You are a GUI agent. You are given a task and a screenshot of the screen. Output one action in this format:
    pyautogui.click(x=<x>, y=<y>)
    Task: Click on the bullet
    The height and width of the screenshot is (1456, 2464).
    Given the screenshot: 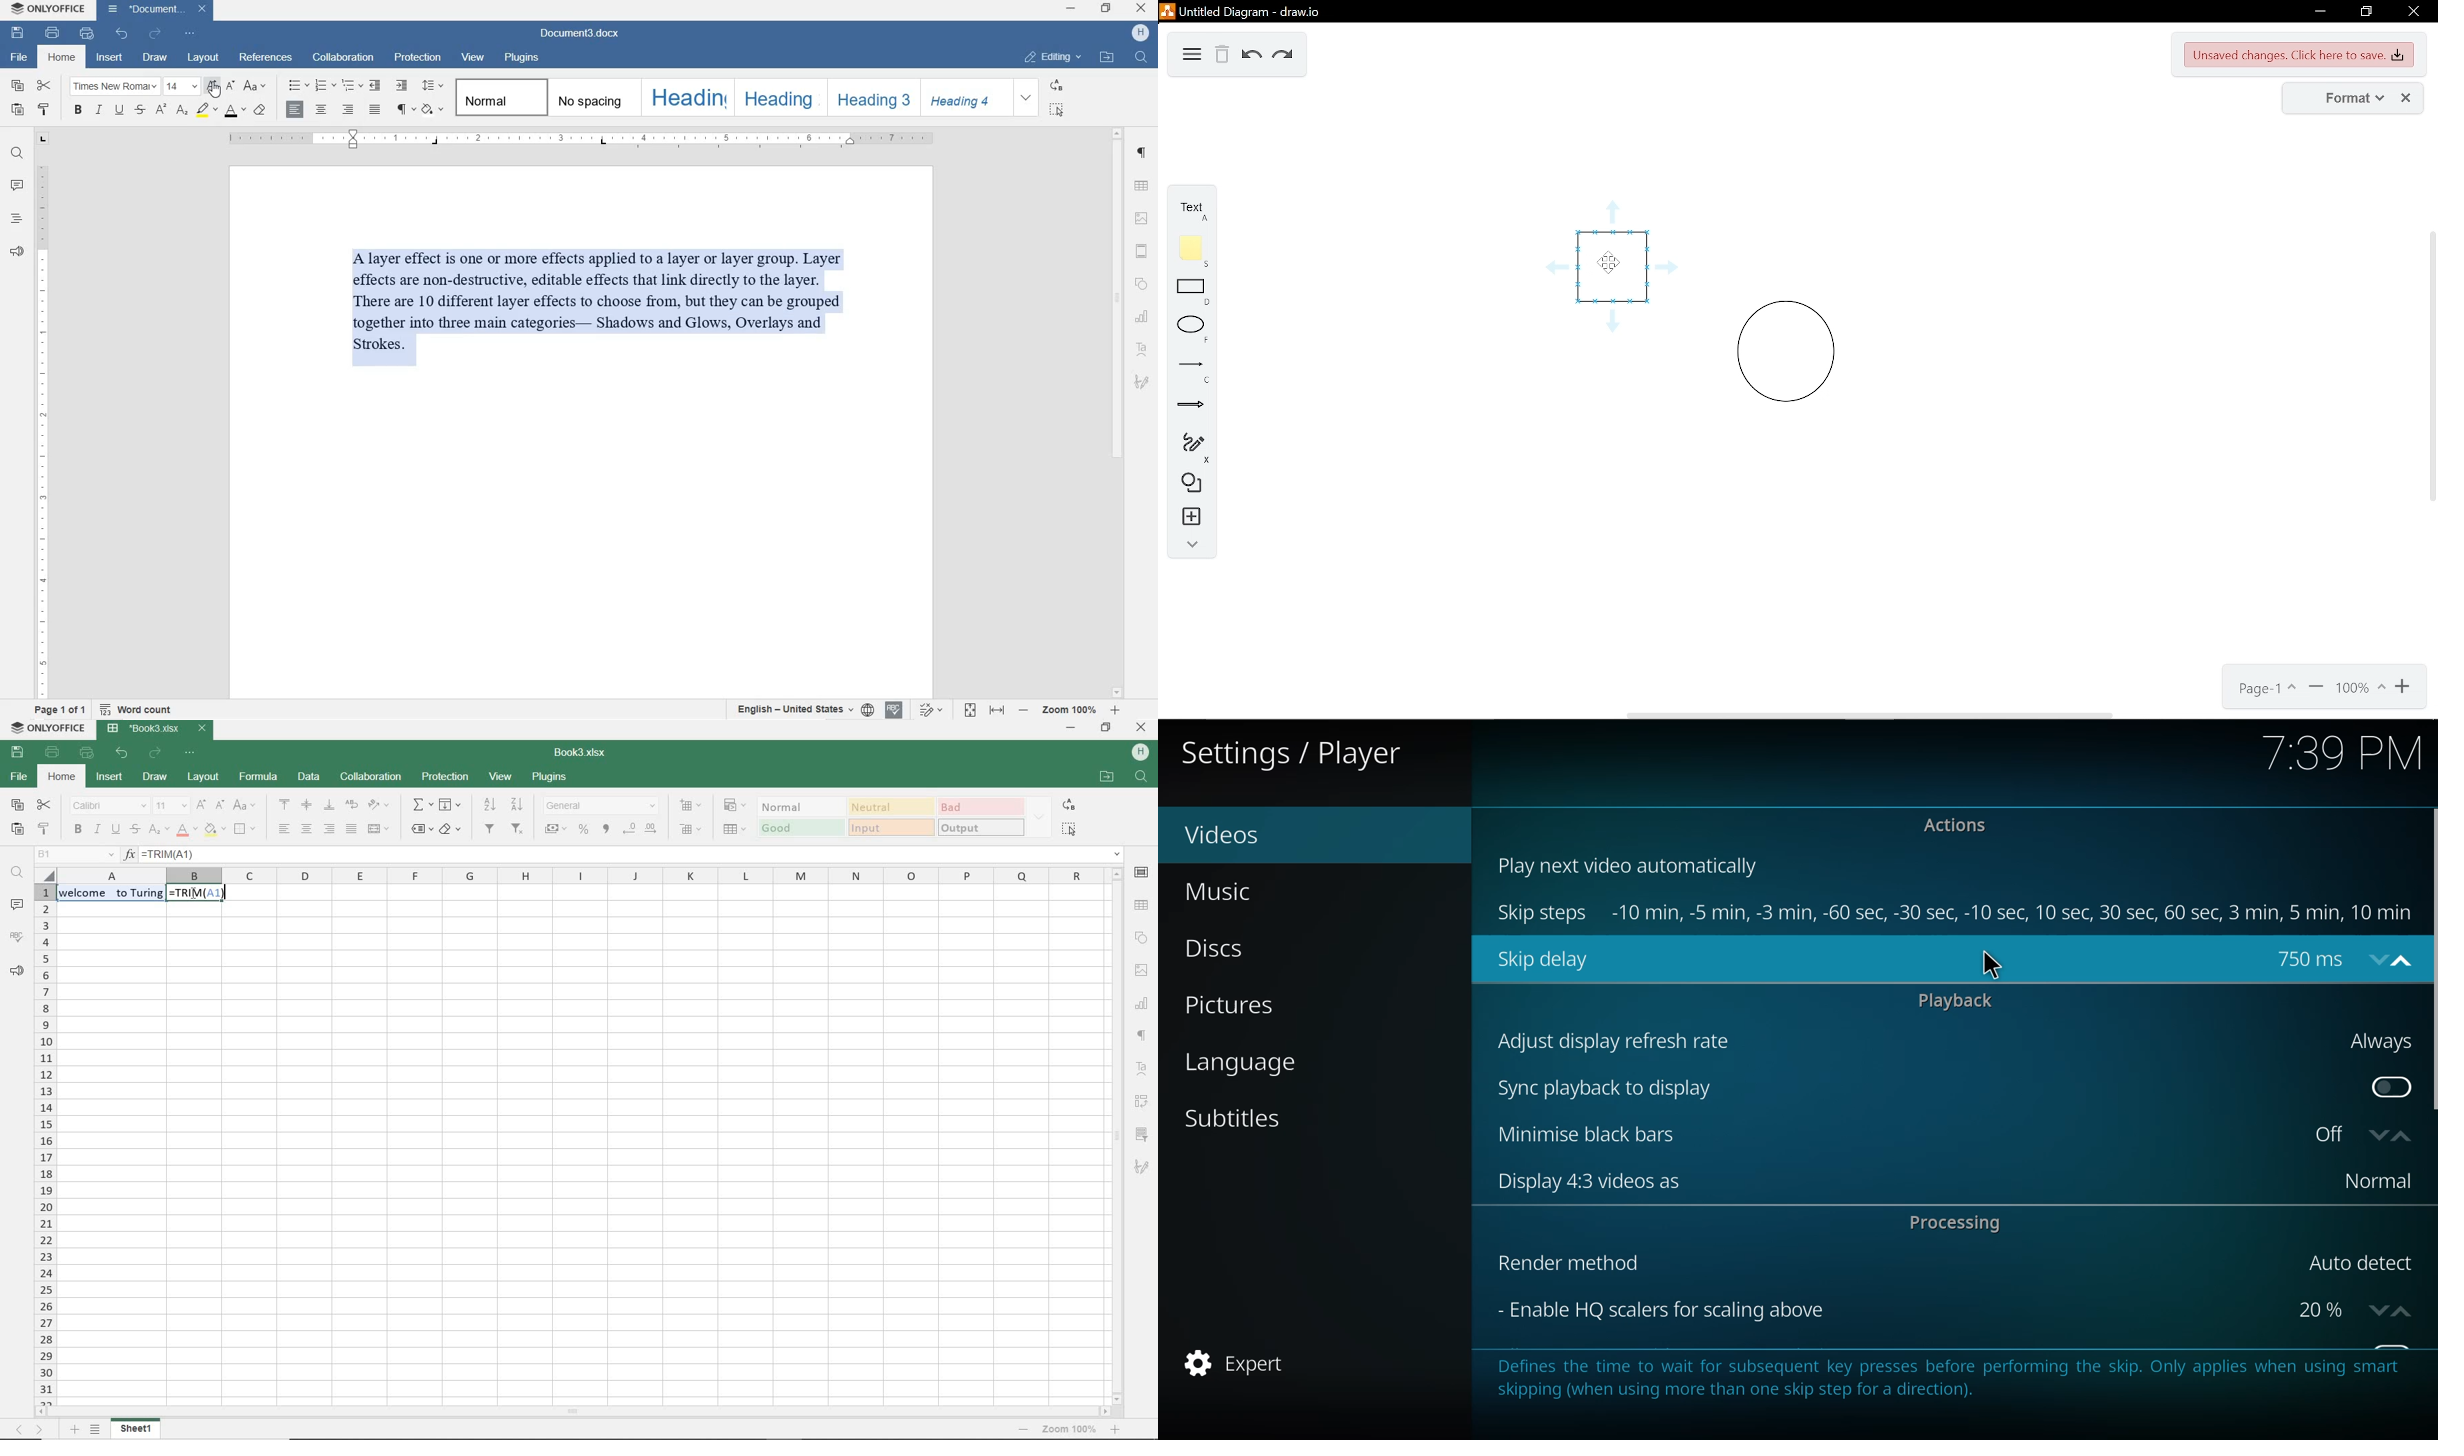 What is the action you would take?
    pyautogui.click(x=299, y=84)
    